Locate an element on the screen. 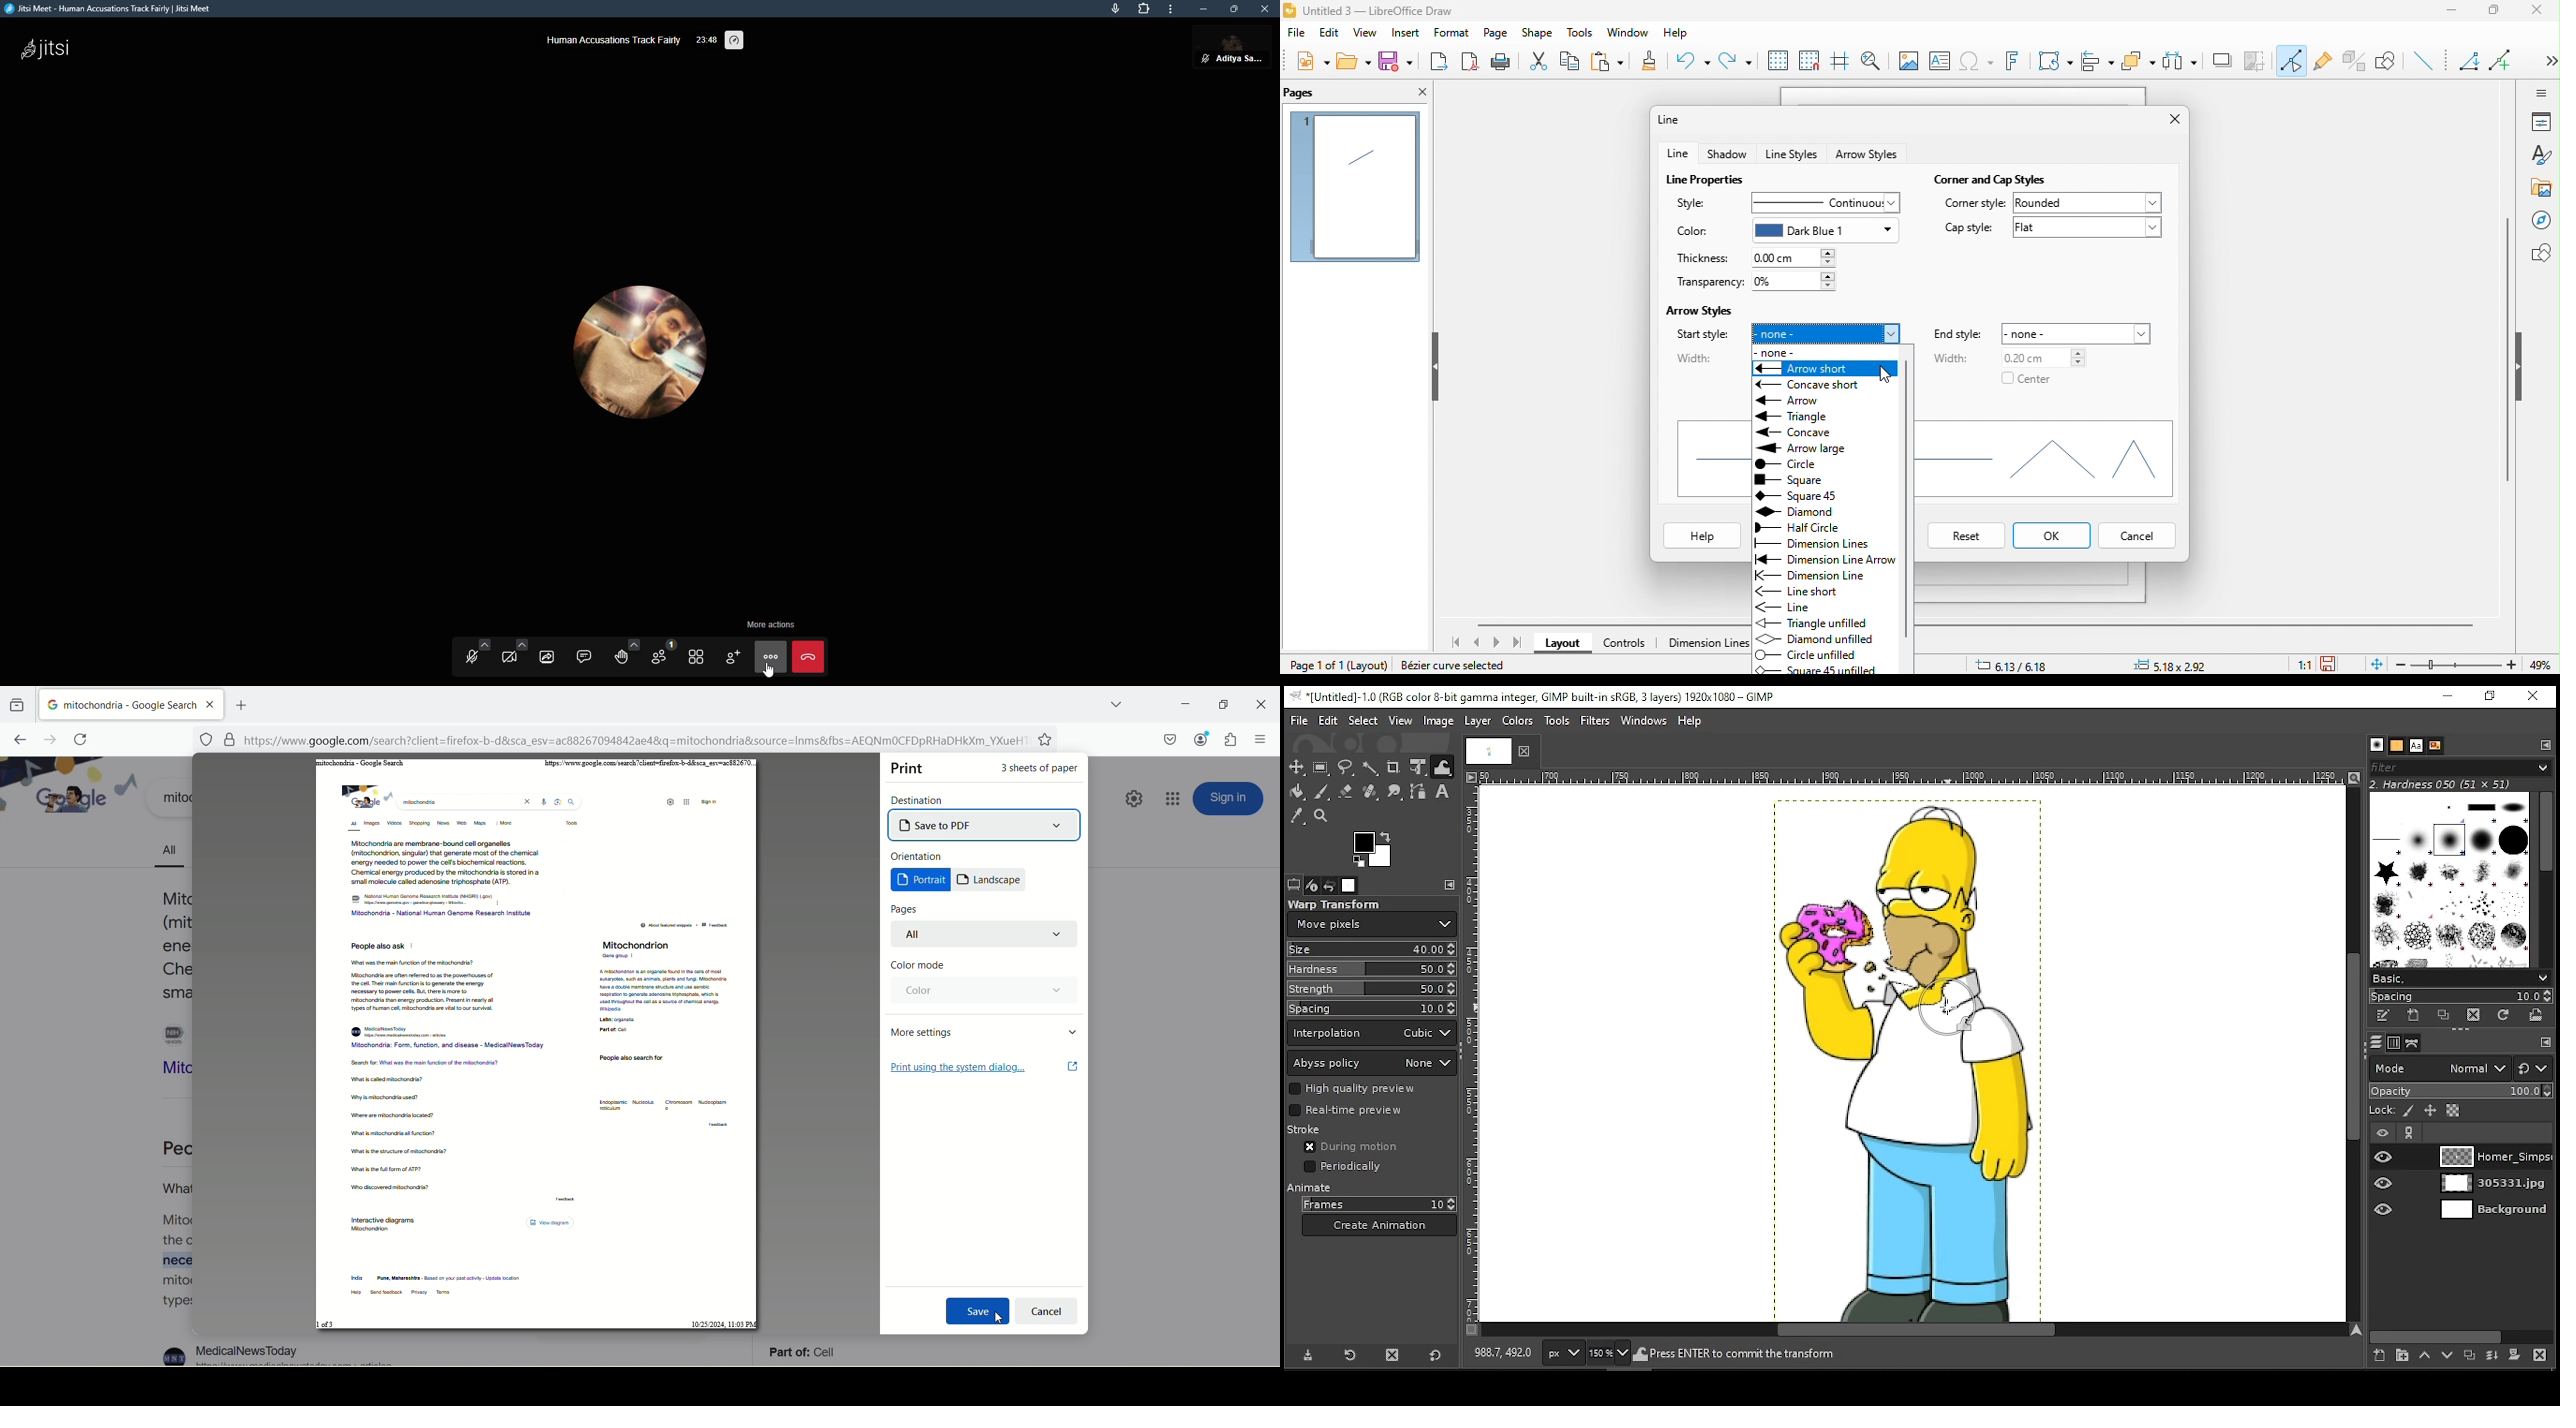  raise hand is located at coordinates (623, 655).